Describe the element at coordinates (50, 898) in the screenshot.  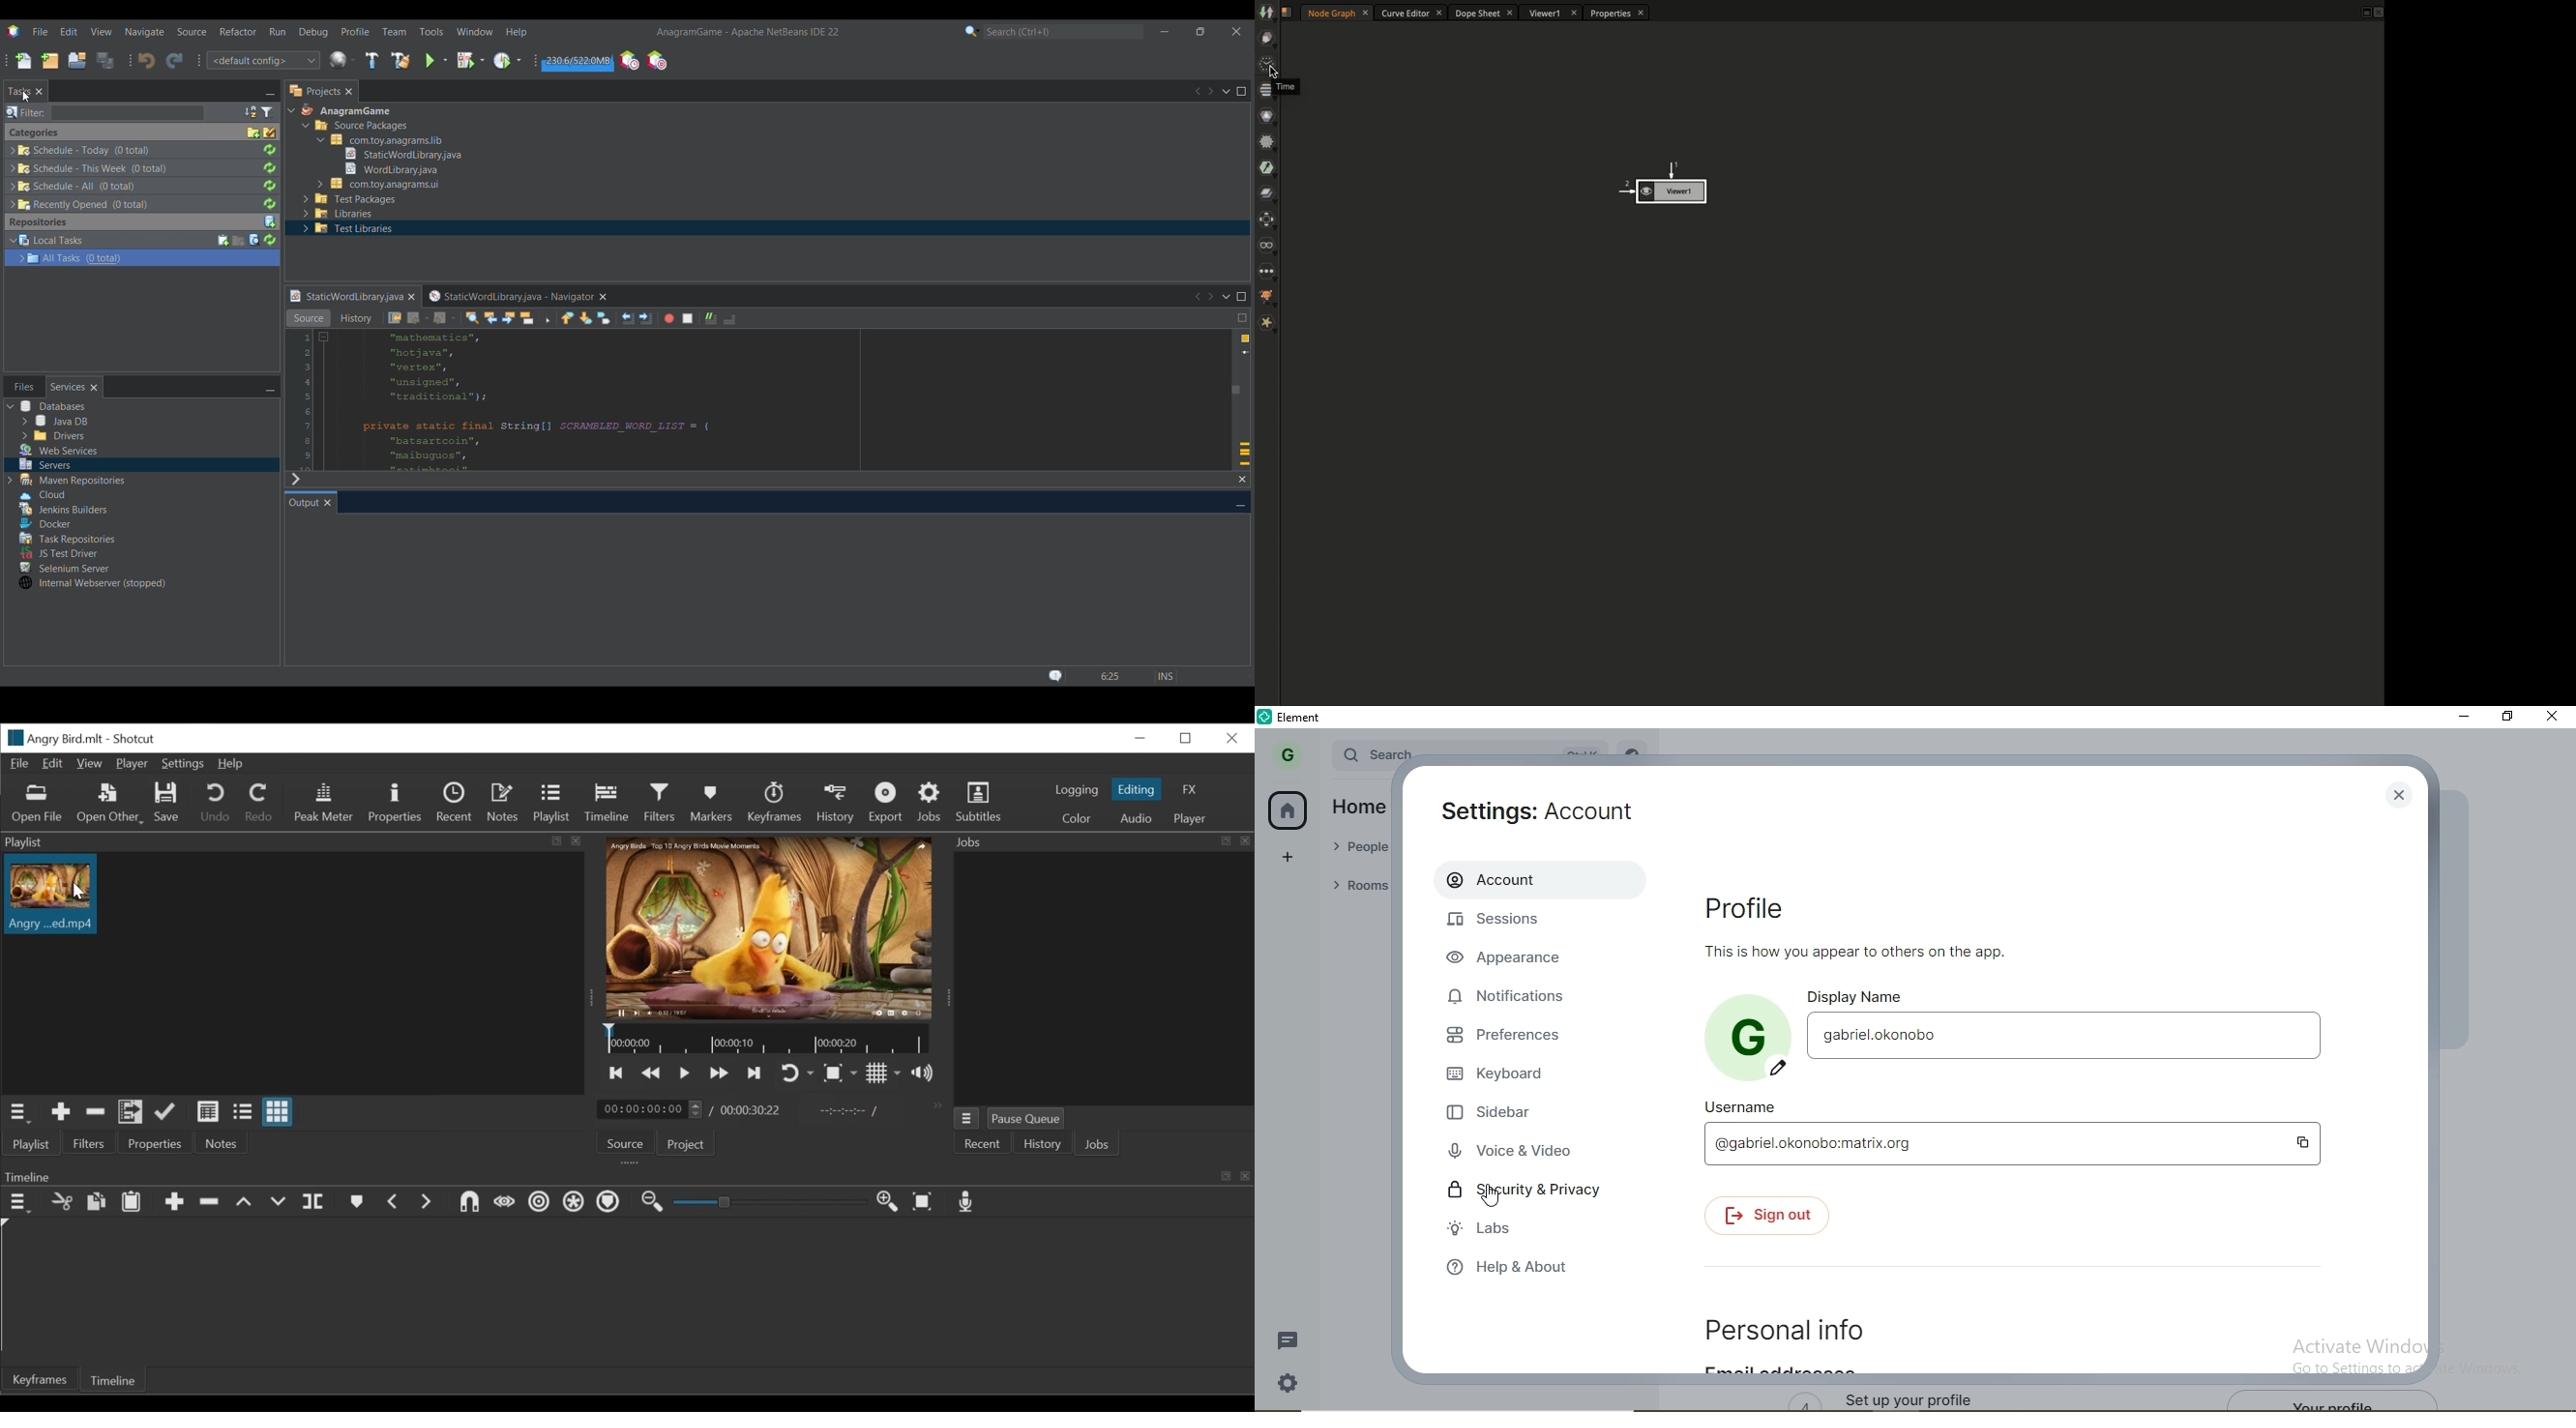
I see `Clip ` at that location.